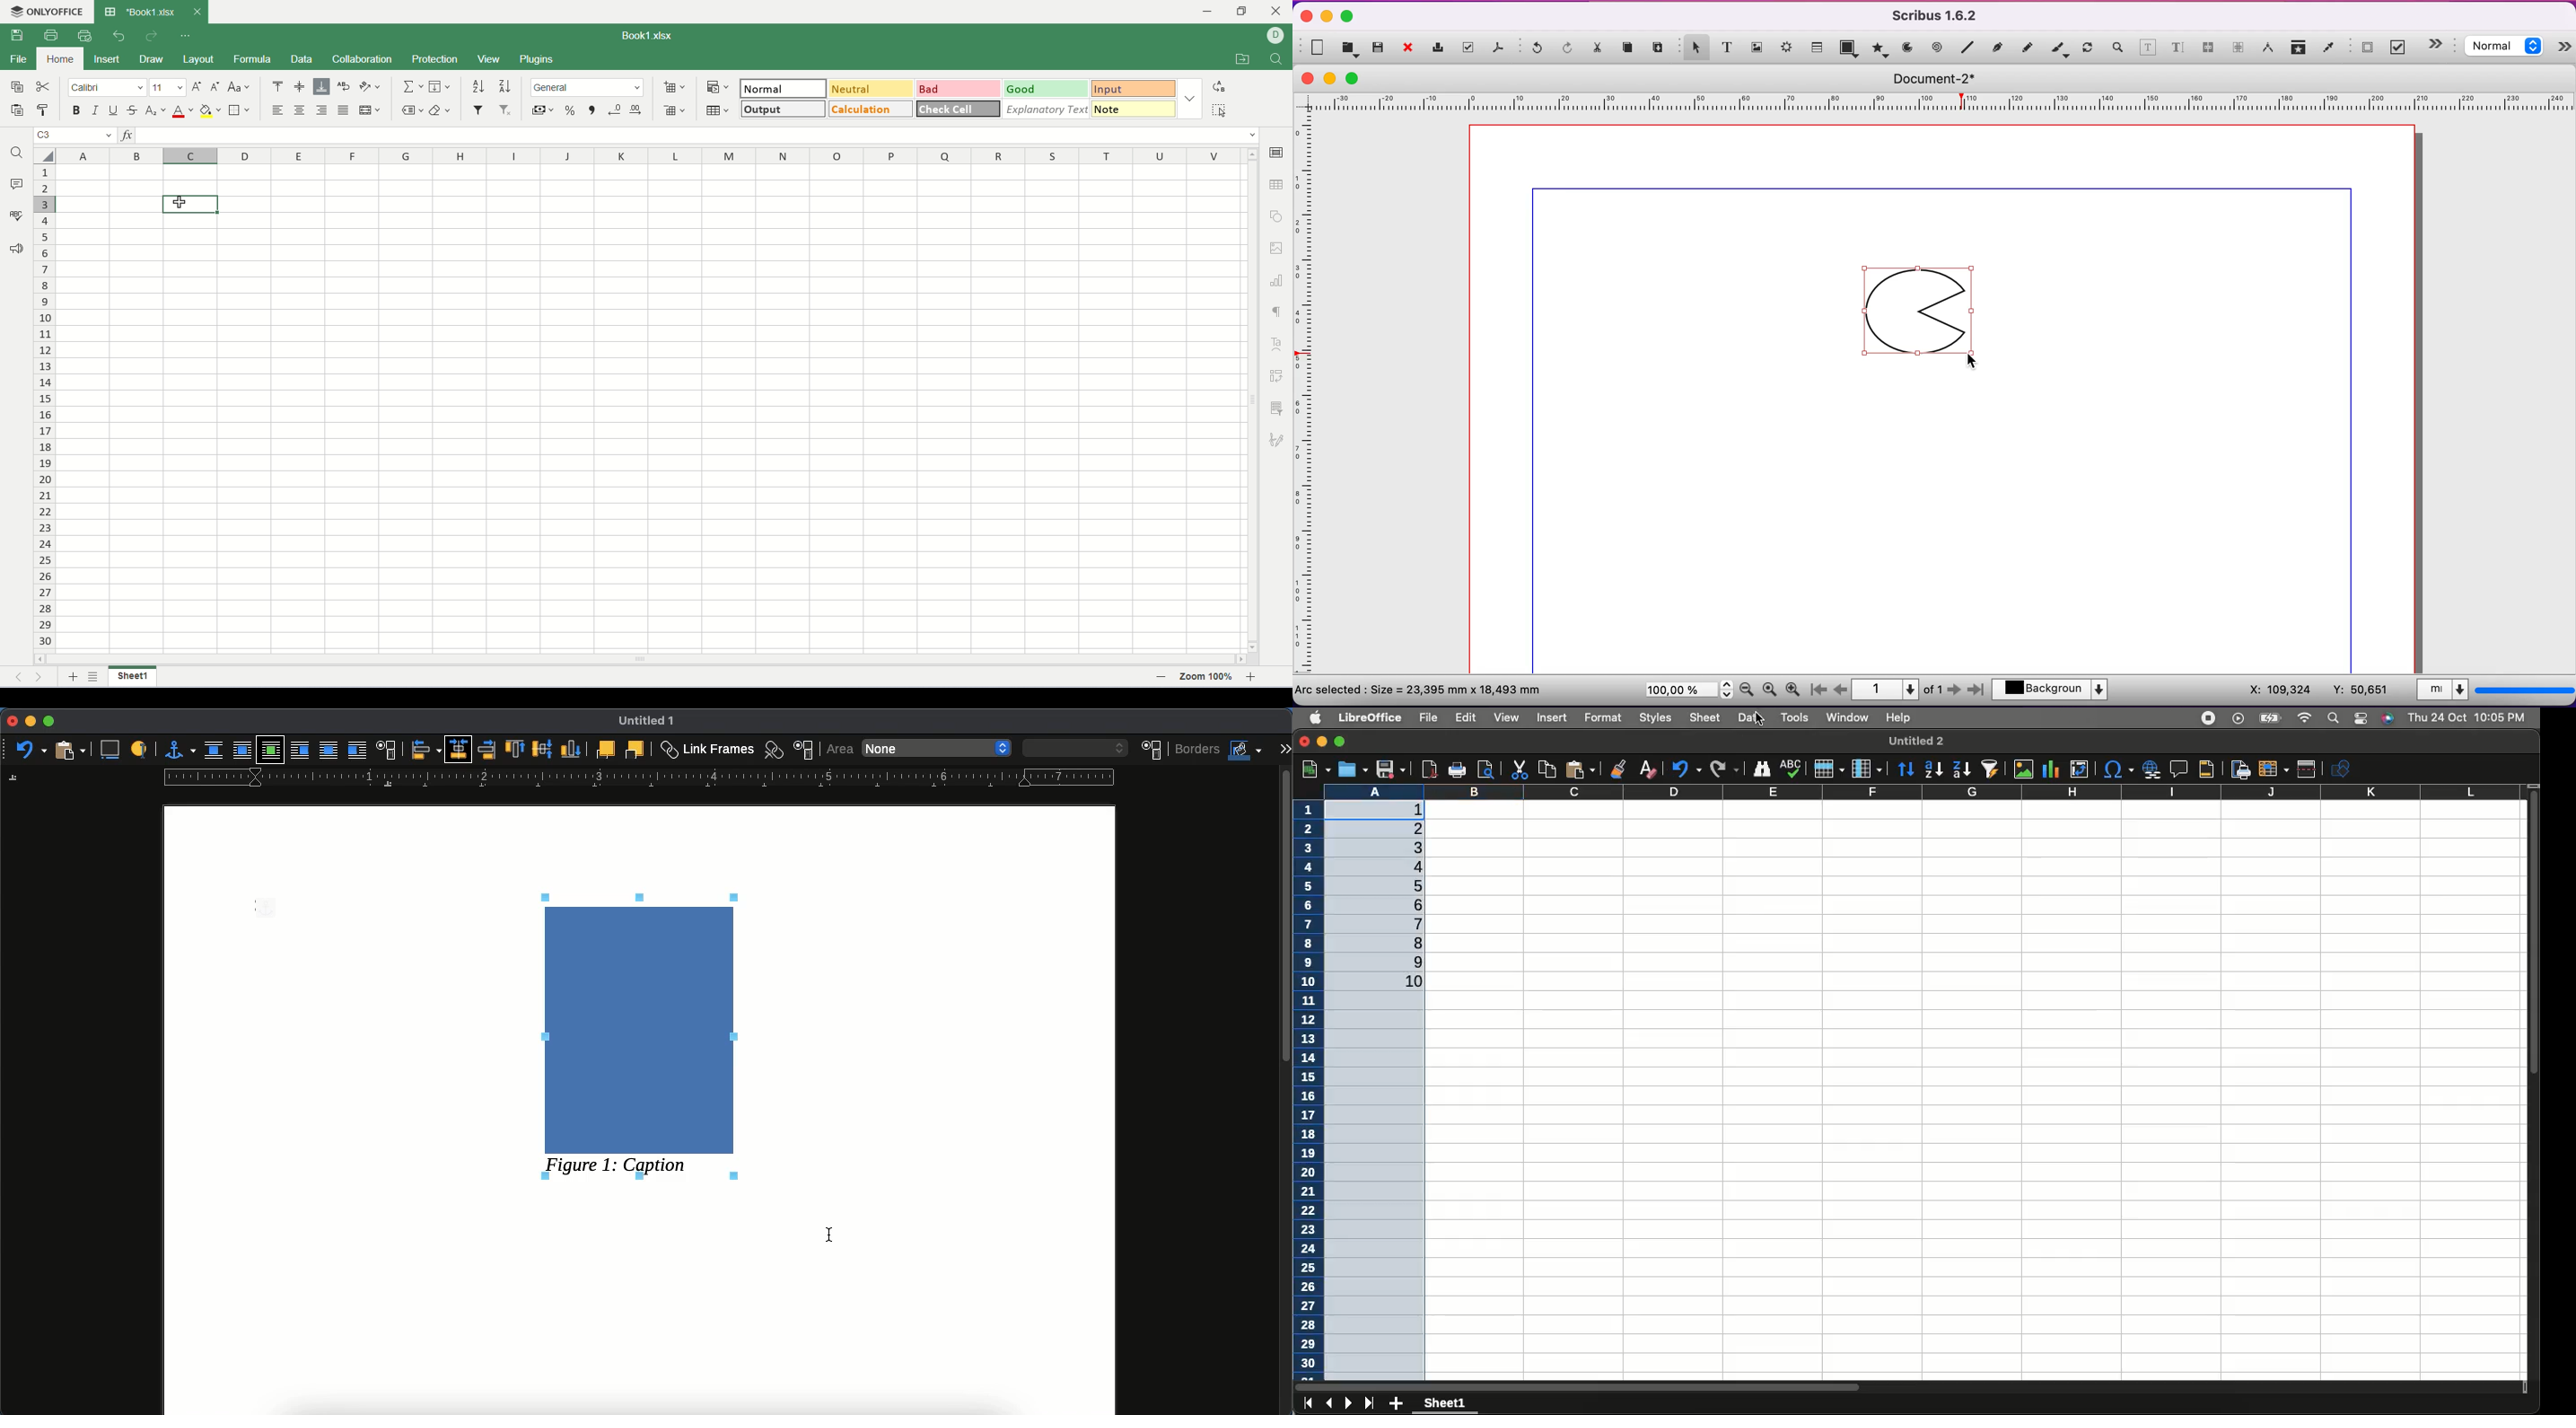 Image resolution: width=2576 pixels, height=1428 pixels. What do you see at coordinates (1968, 48) in the screenshot?
I see `line` at bounding box center [1968, 48].